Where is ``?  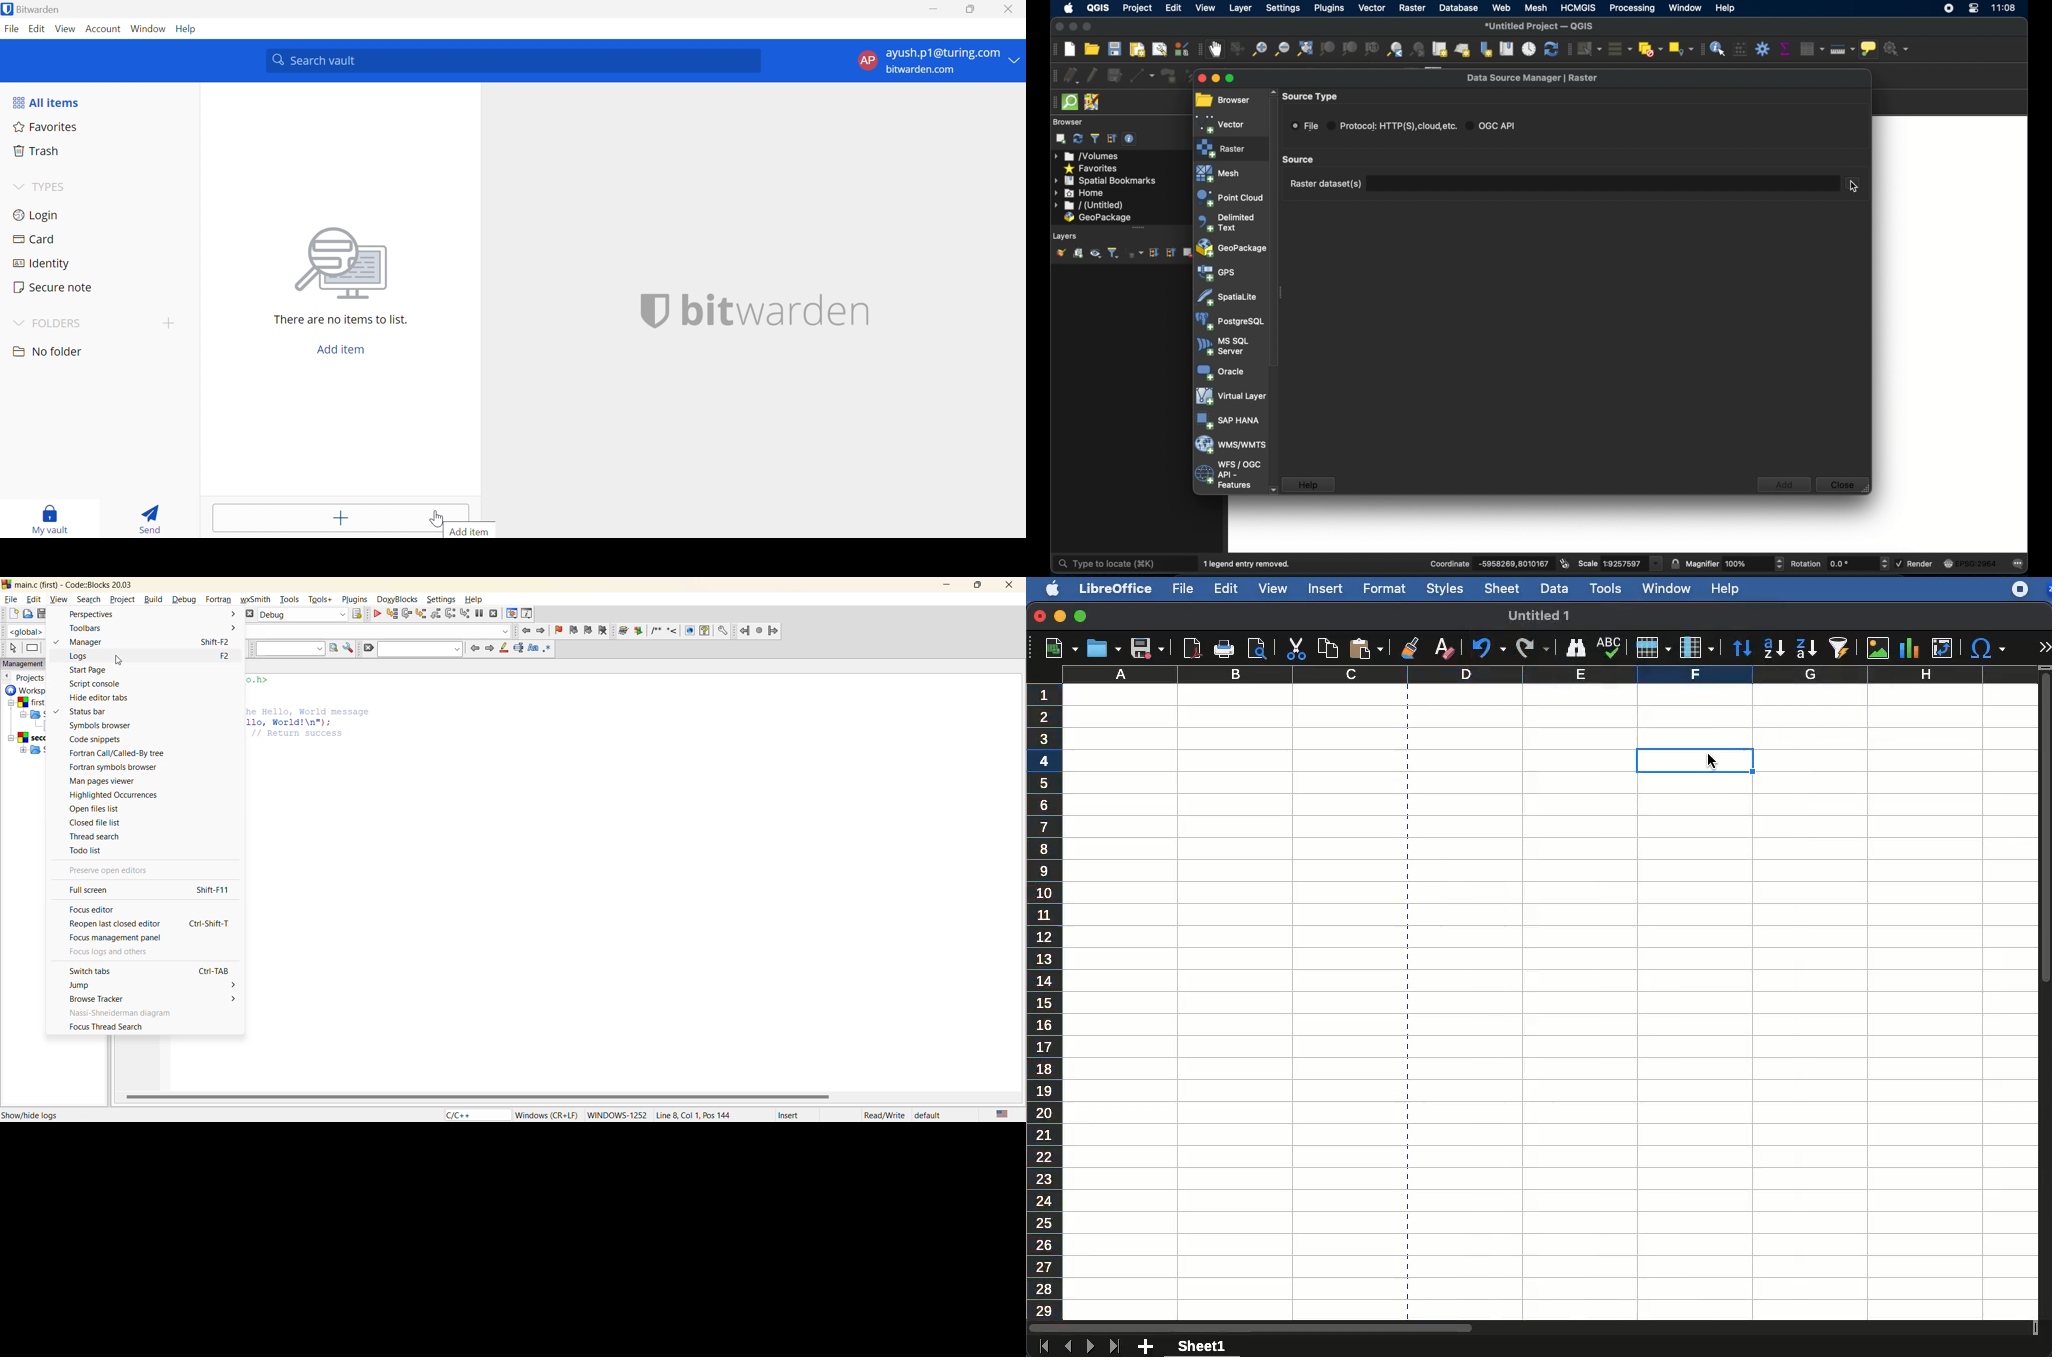
 is located at coordinates (1739, 564).